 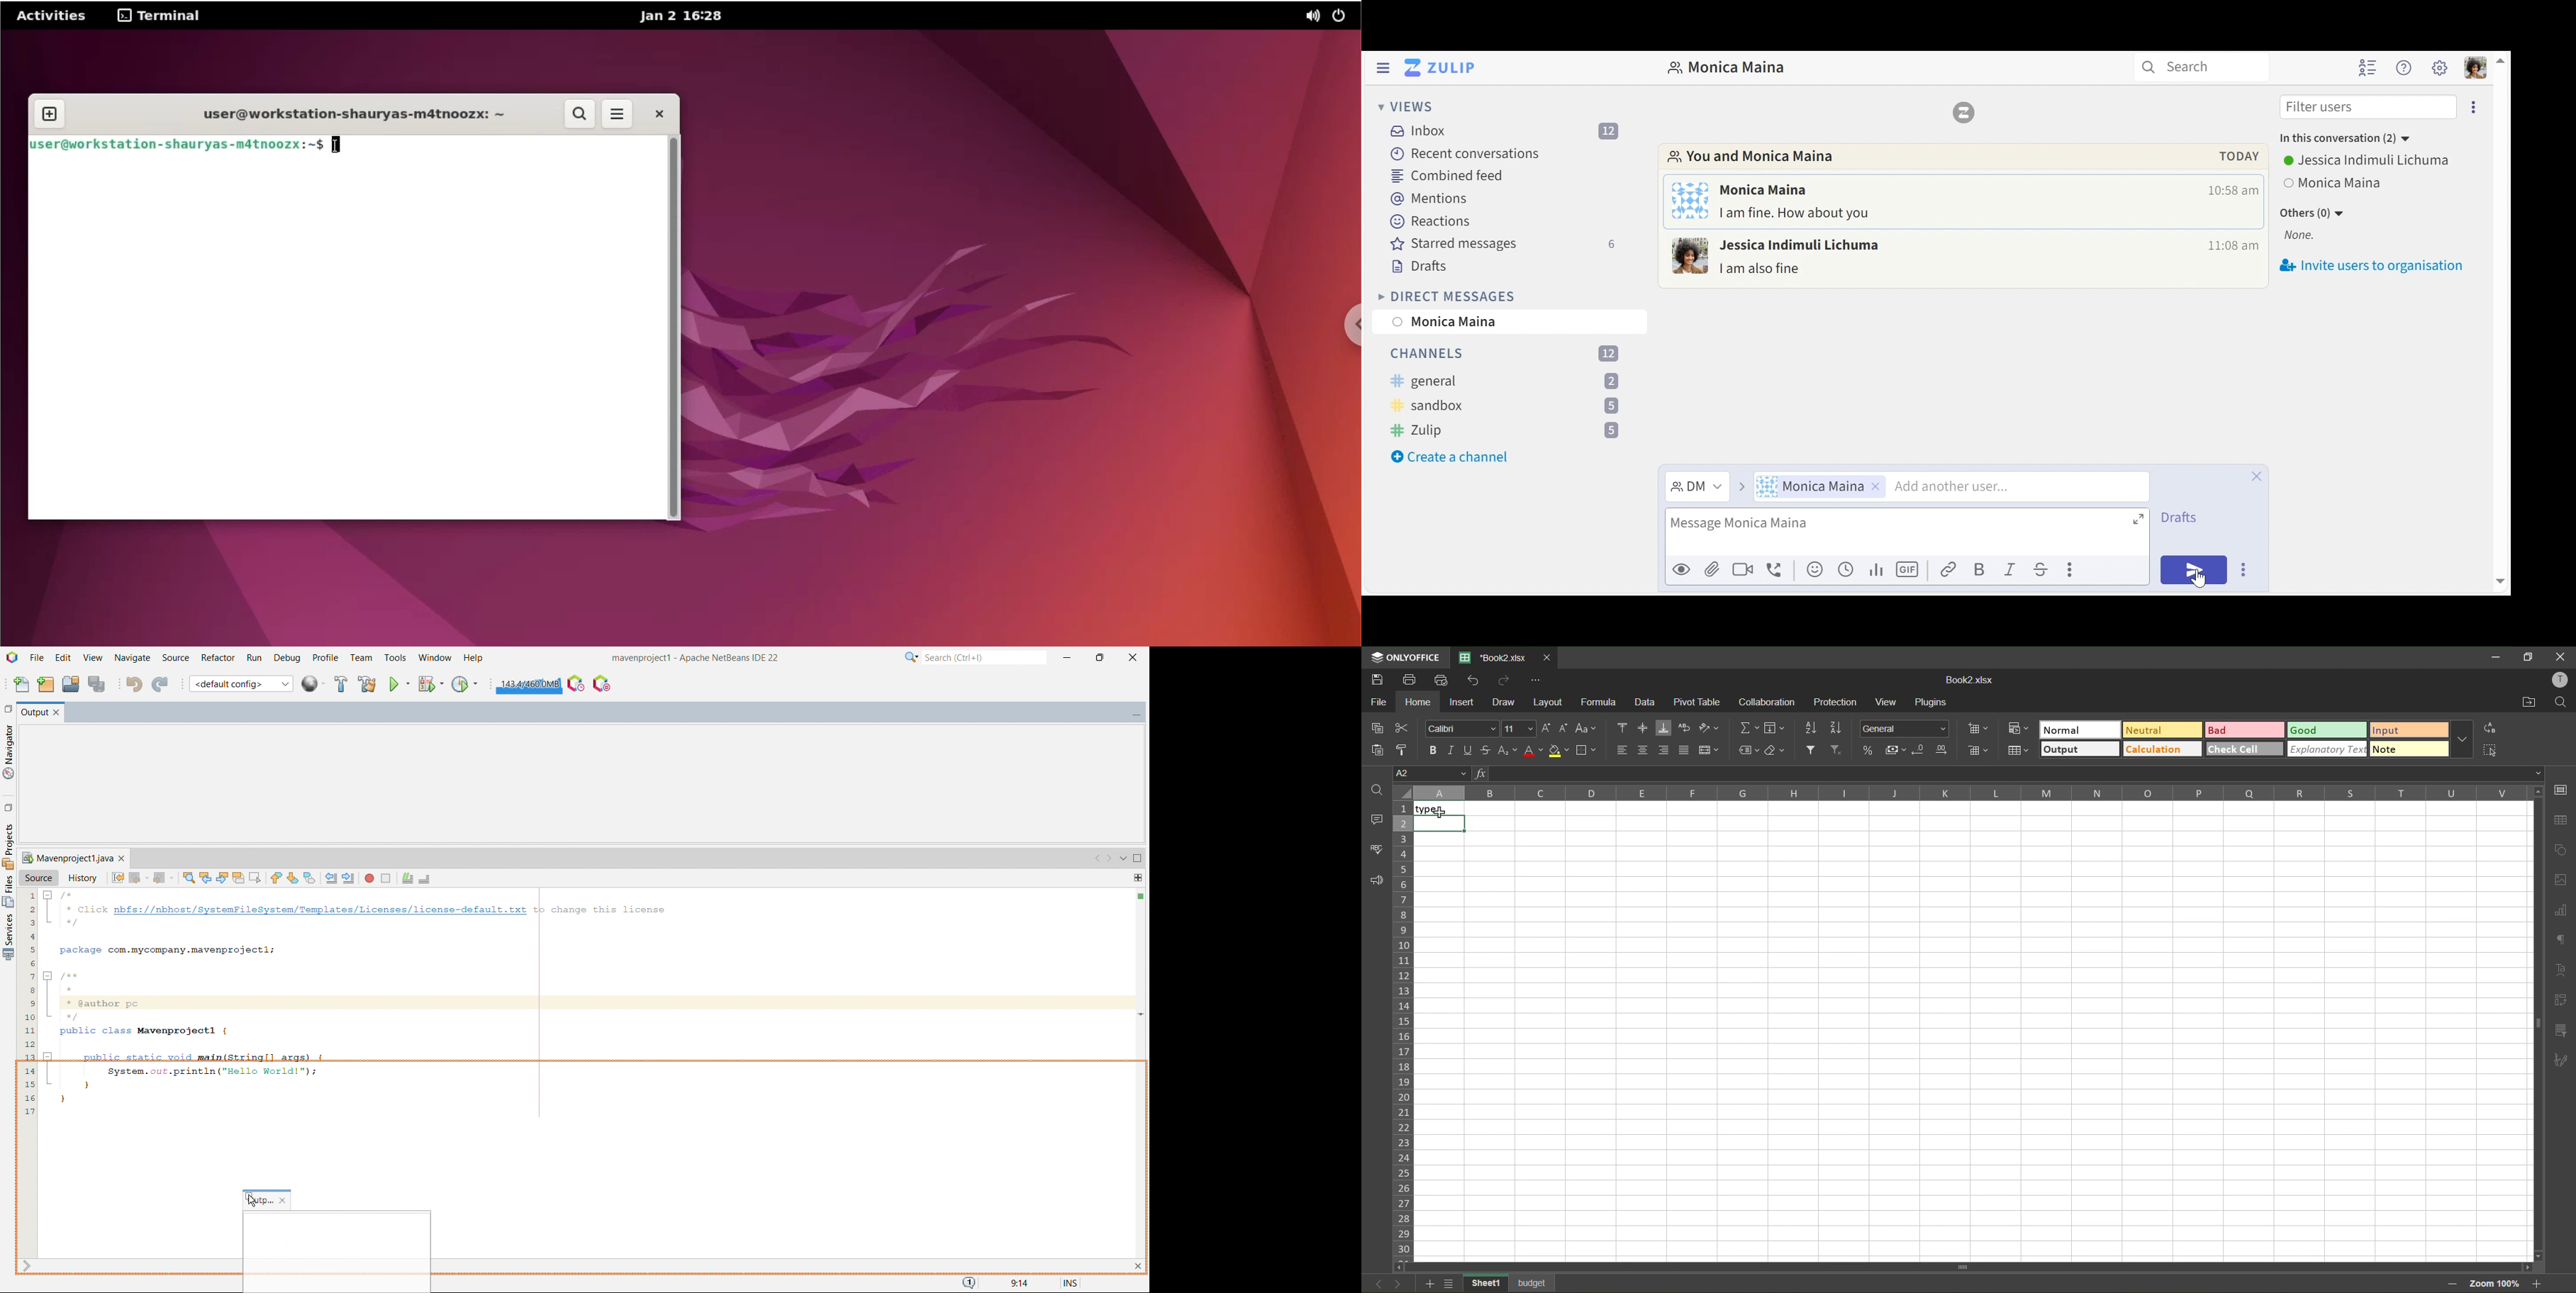 What do you see at coordinates (2493, 1284) in the screenshot?
I see `zoom factor` at bounding box center [2493, 1284].